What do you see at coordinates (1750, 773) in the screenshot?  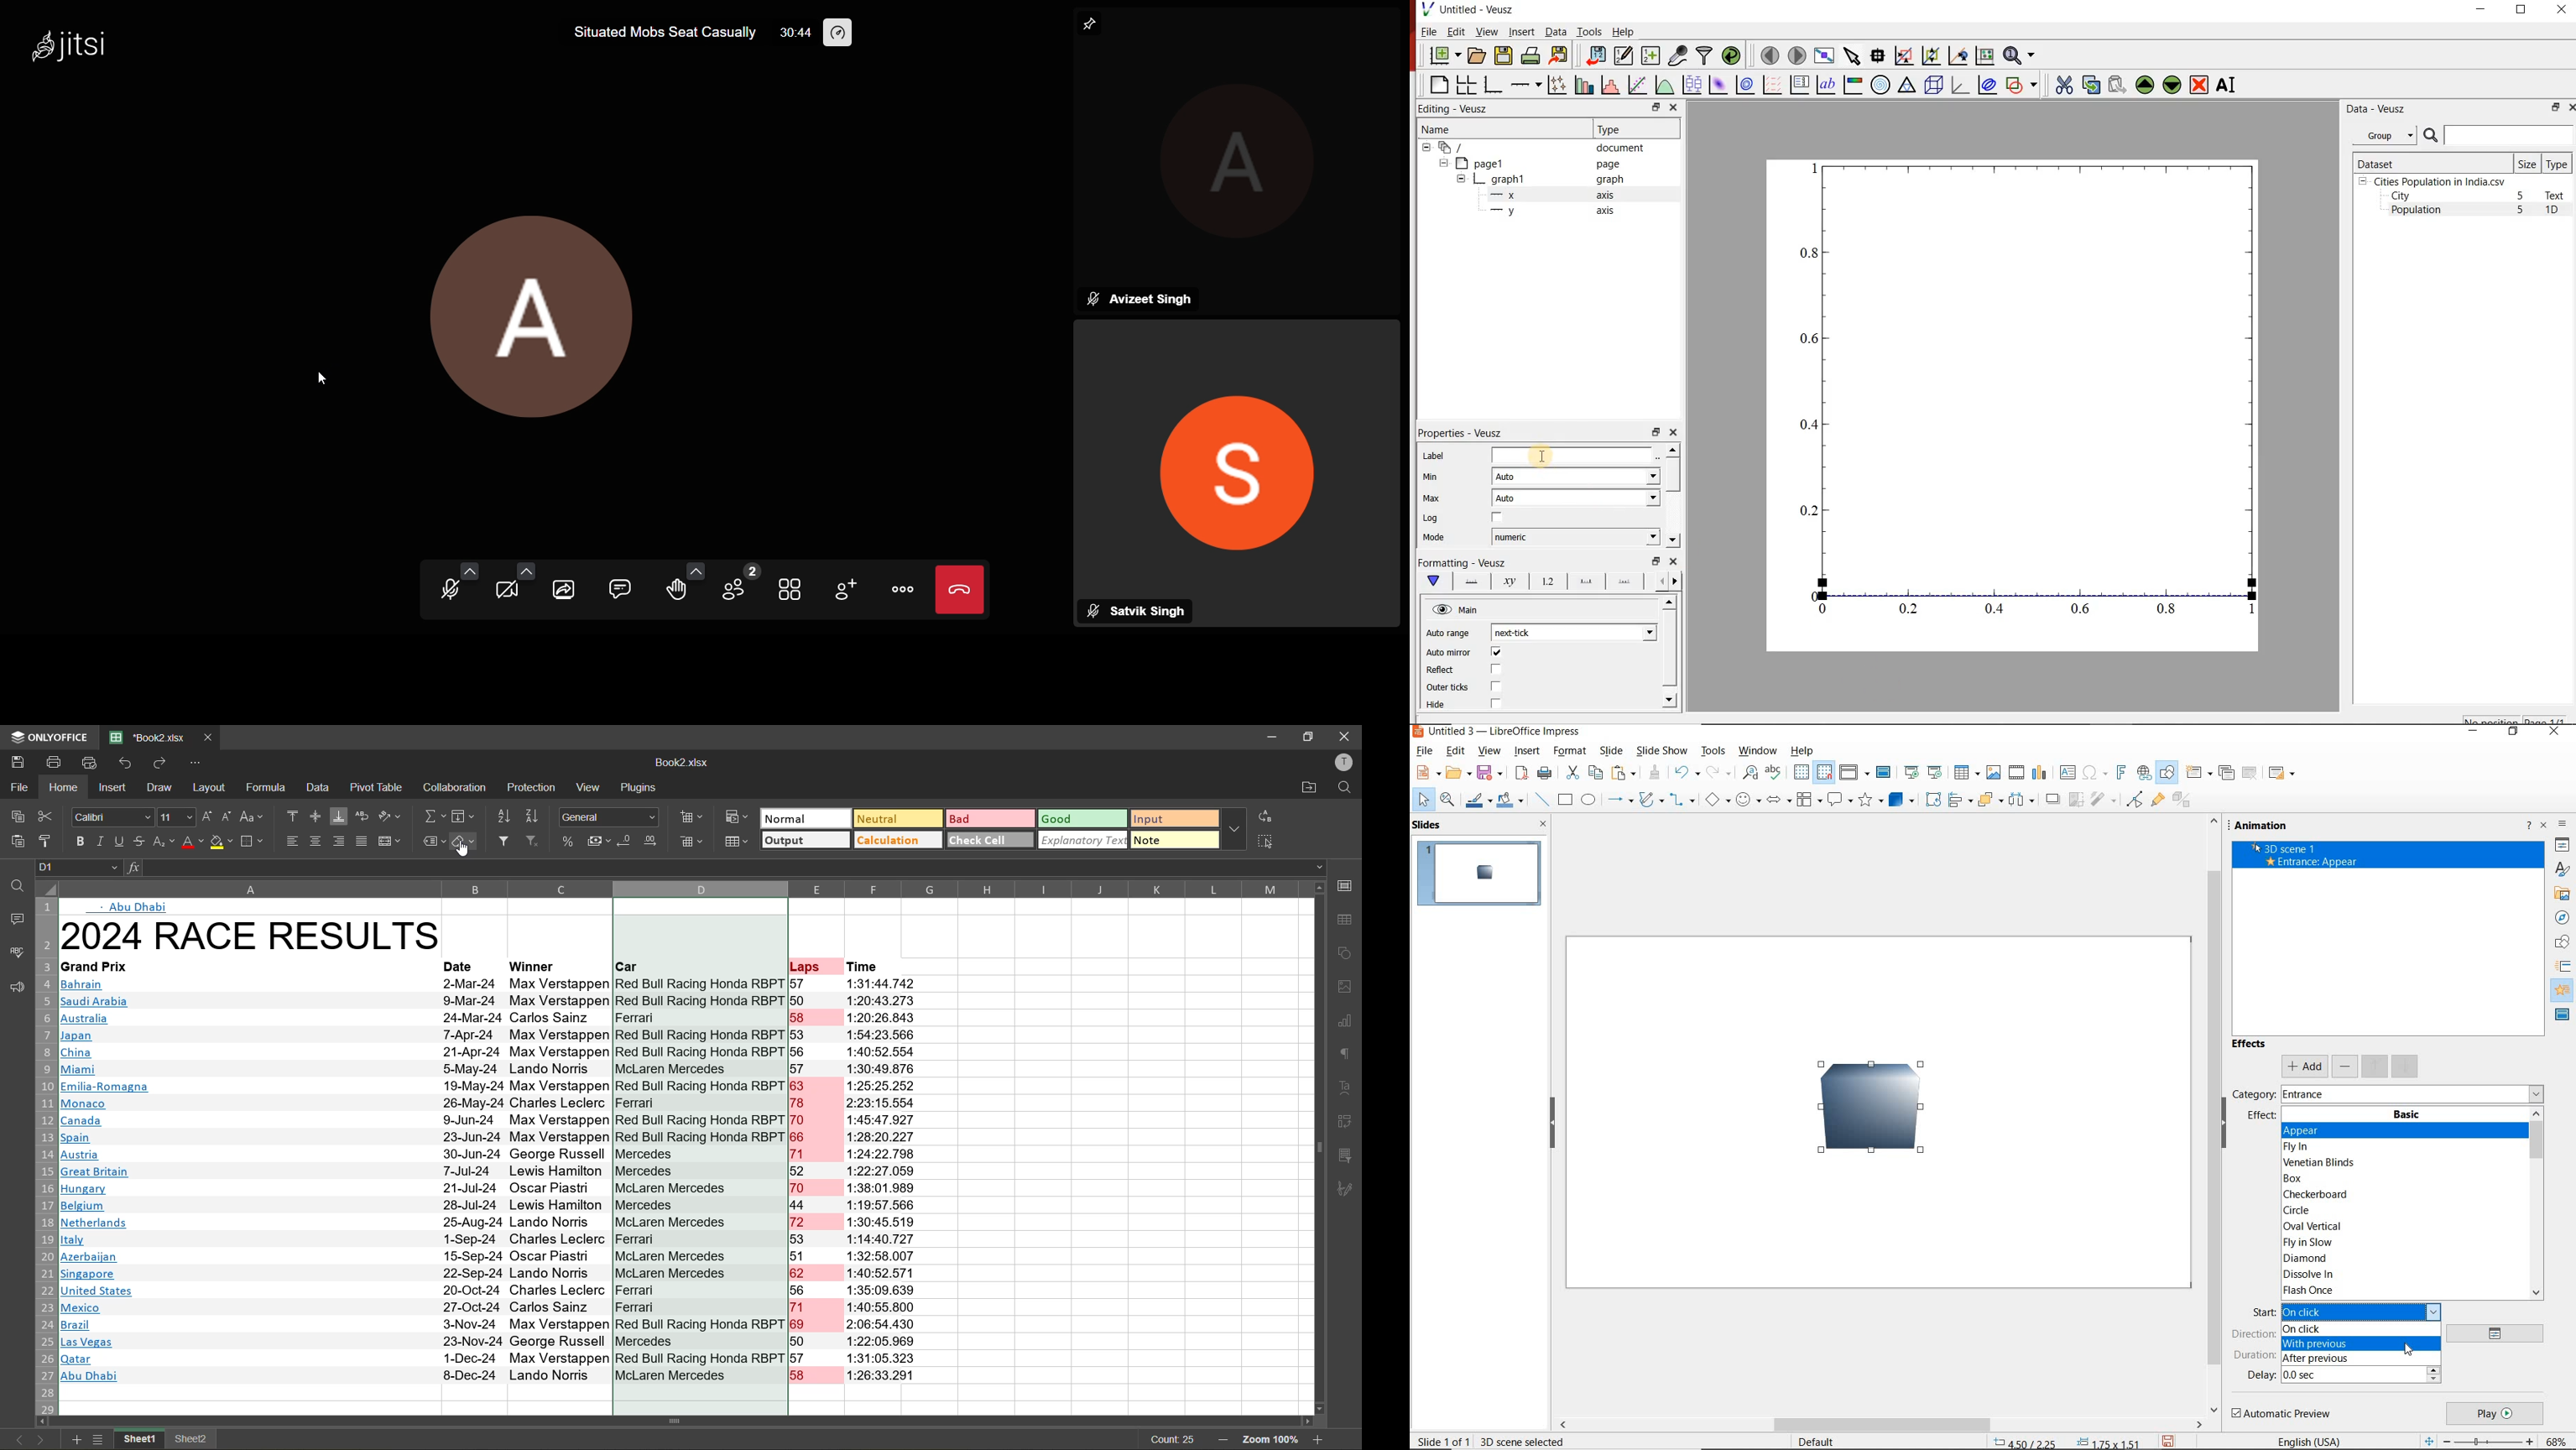 I see `find & replace` at bounding box center [1750, 773].